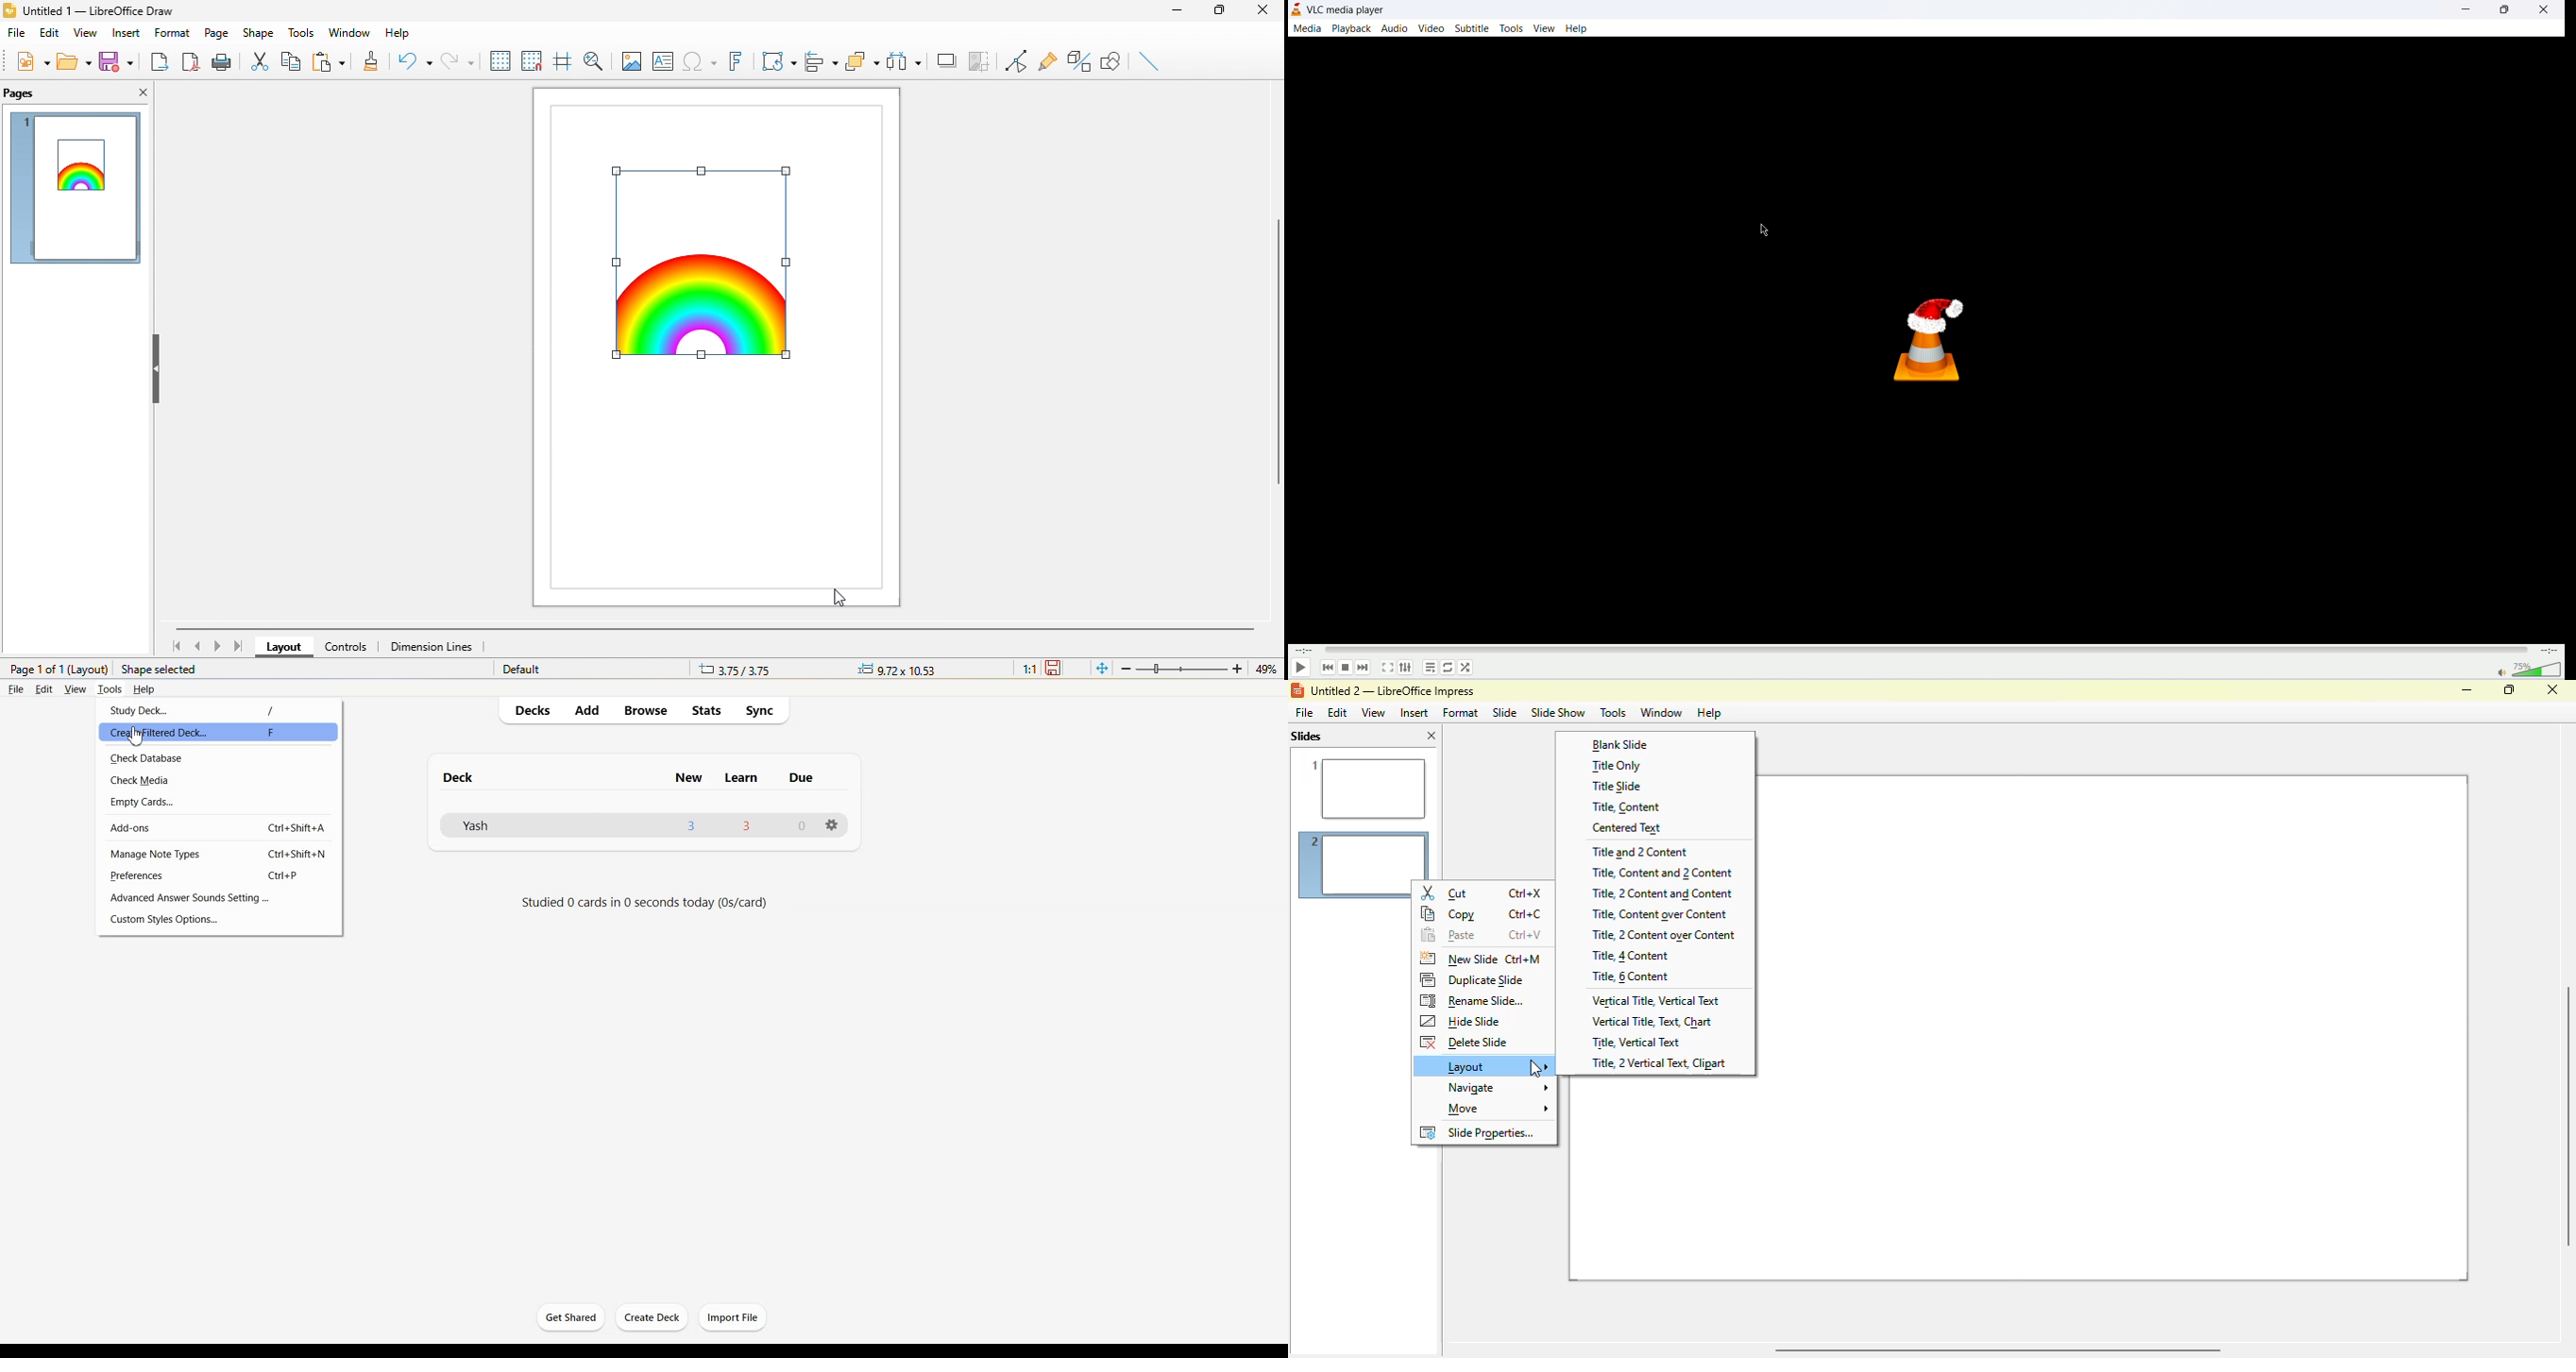 The height and width of the screenshot is (1372, 2576). I want to click on title, 2 vertical text, clipart, so click(1660, 1065).